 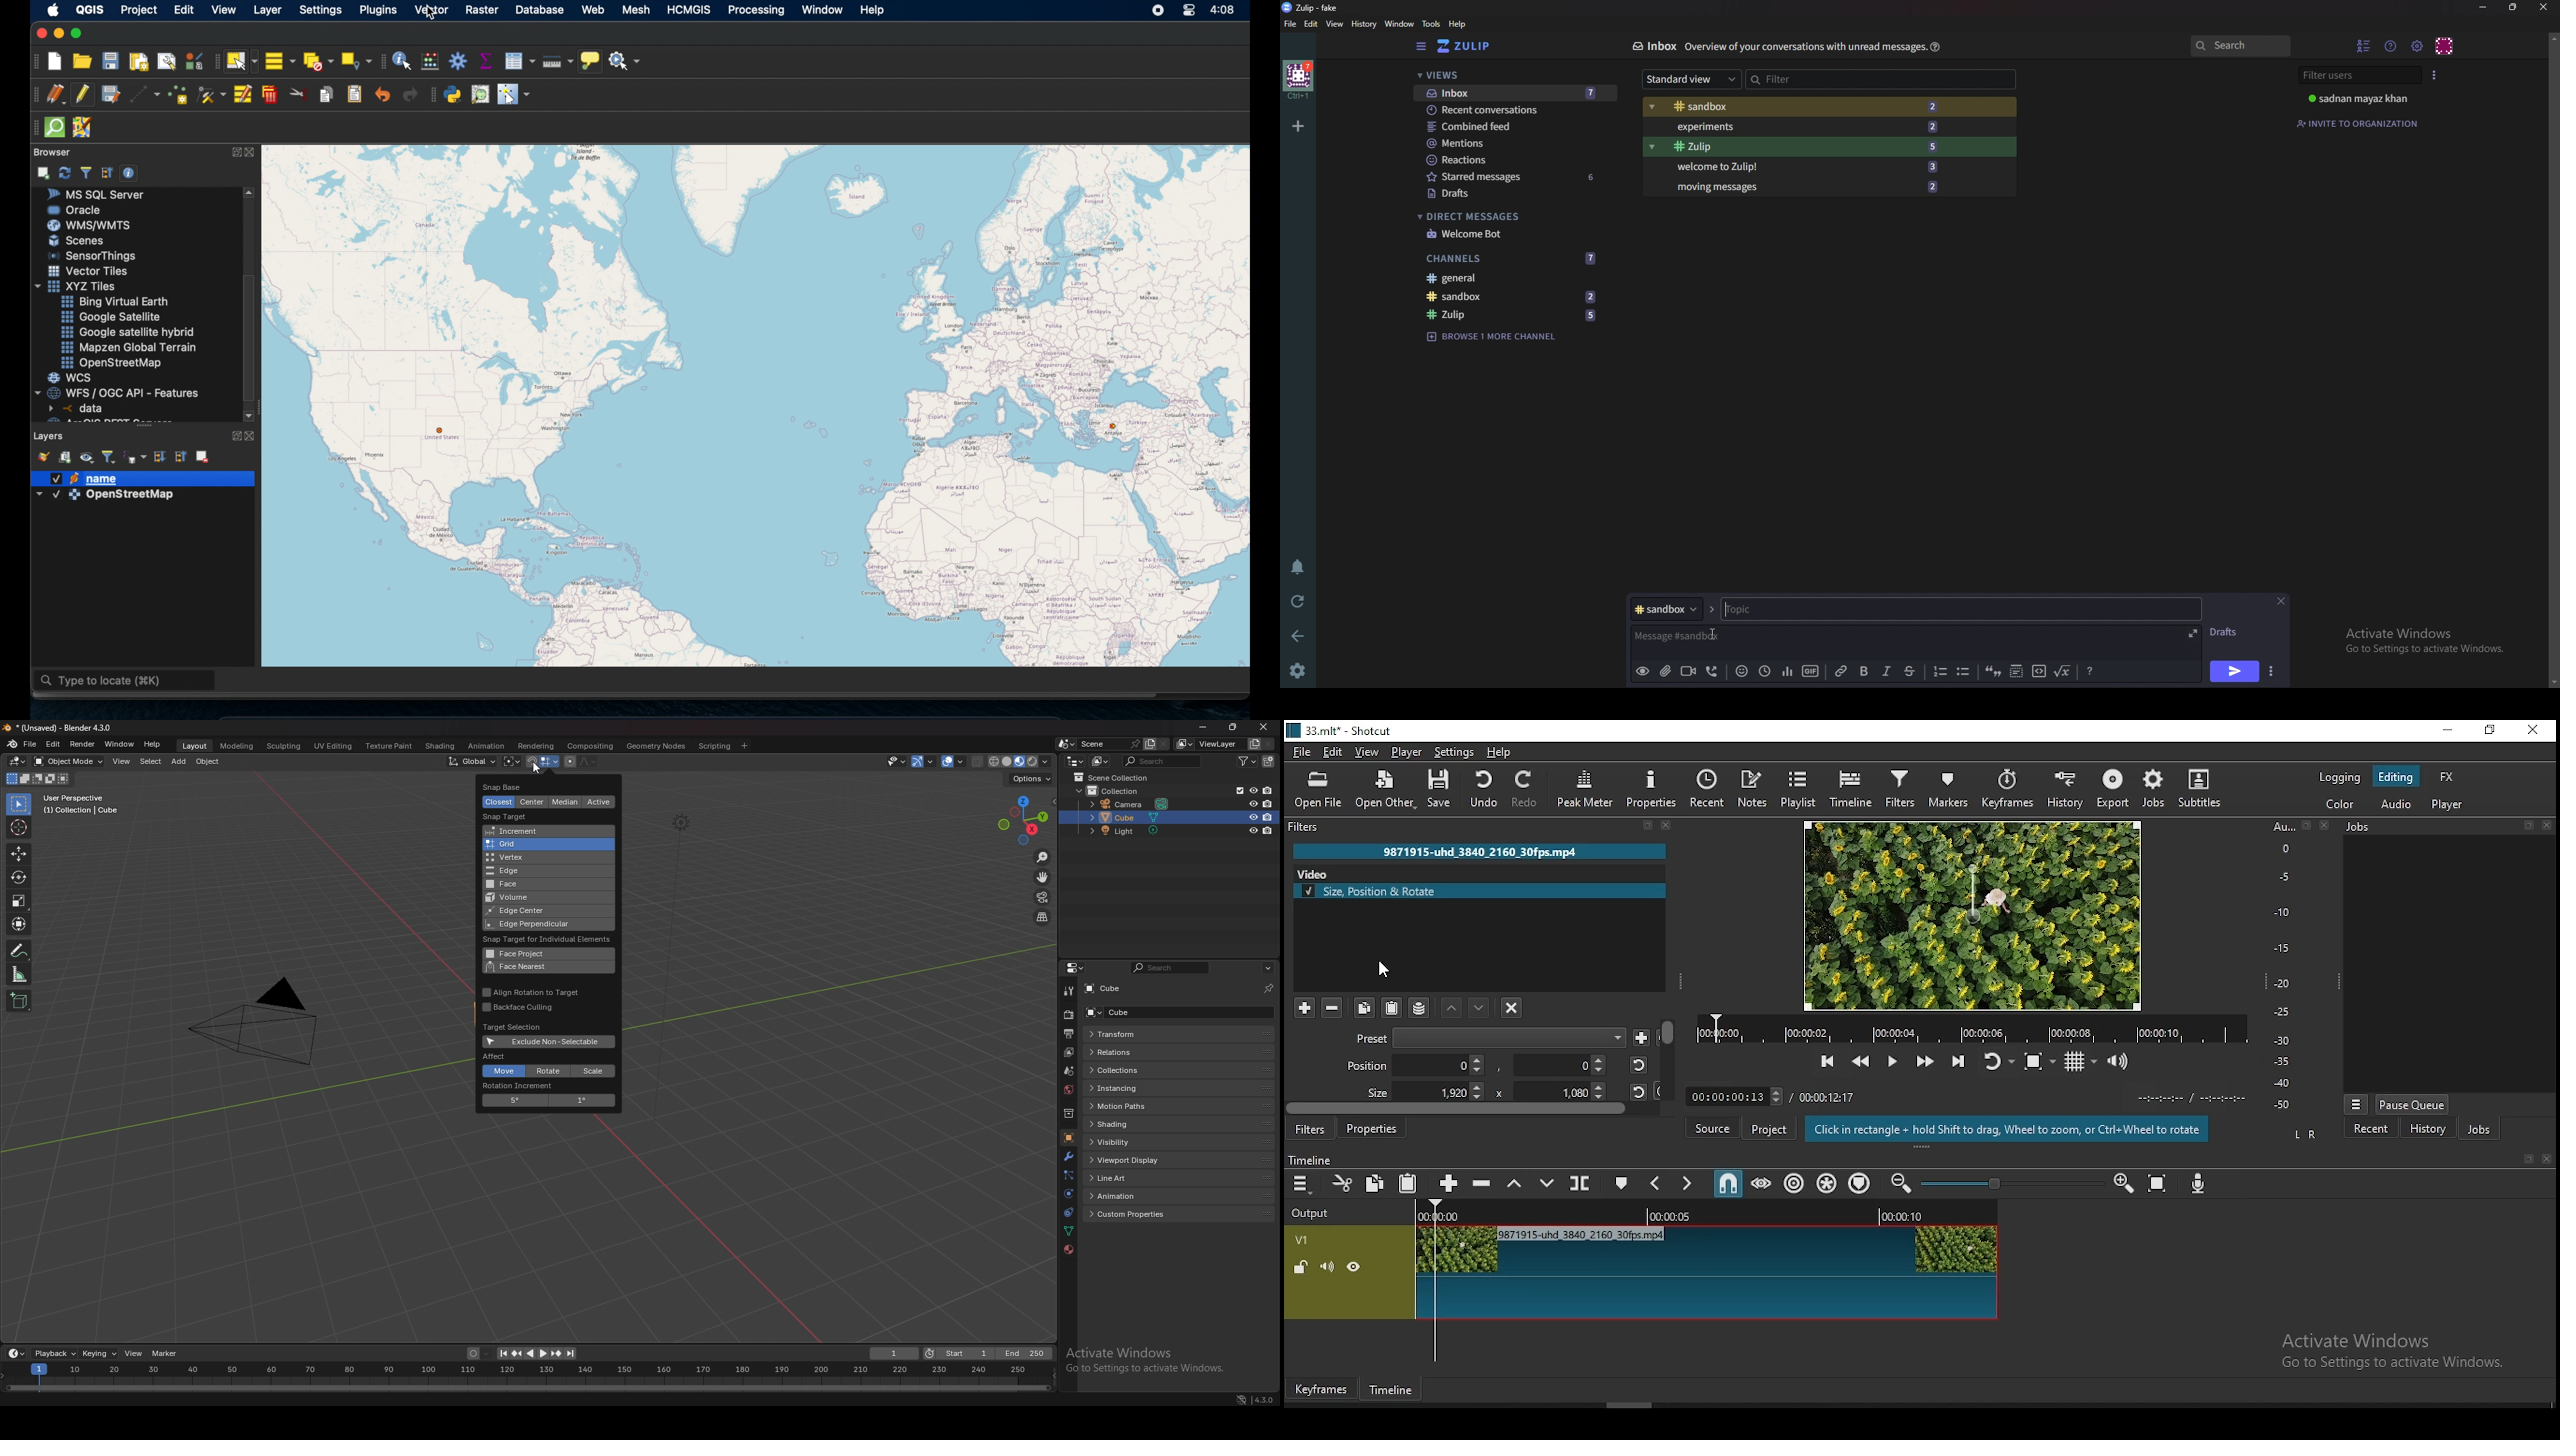 I want to click on close window, so click(x=2530, y=730).